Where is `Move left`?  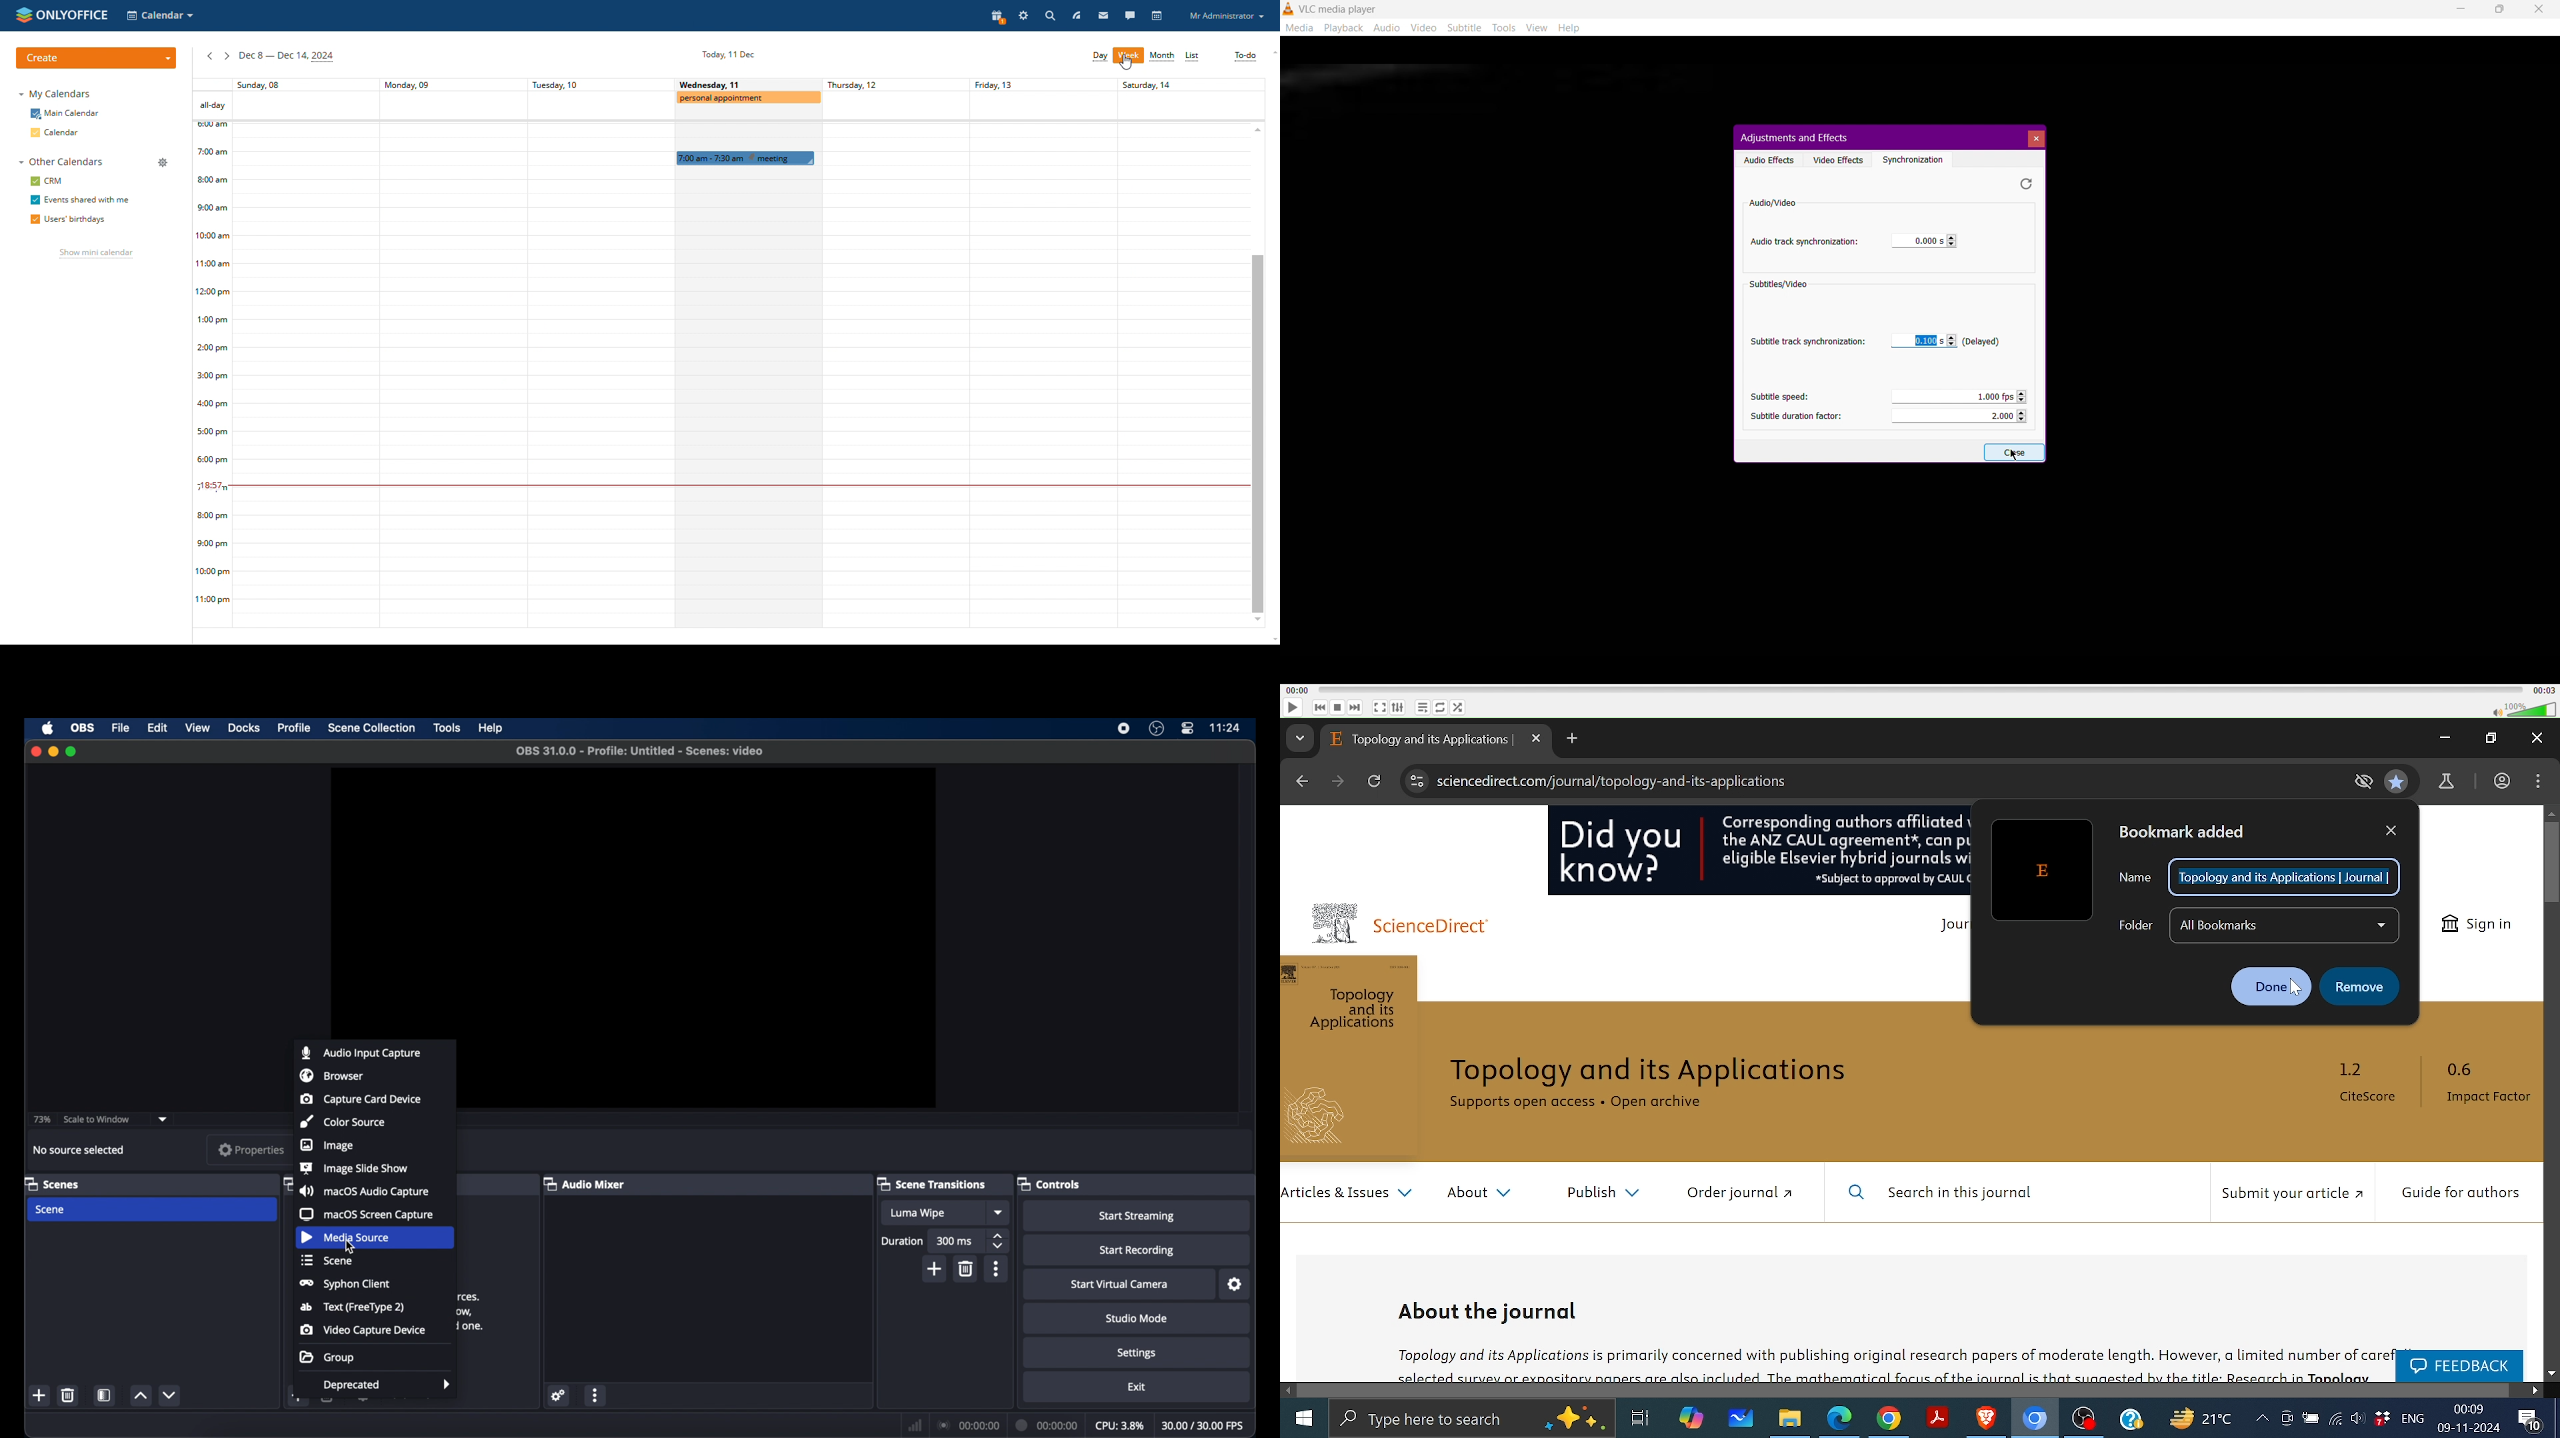 Move left is located at coordinates (1289, 1390).